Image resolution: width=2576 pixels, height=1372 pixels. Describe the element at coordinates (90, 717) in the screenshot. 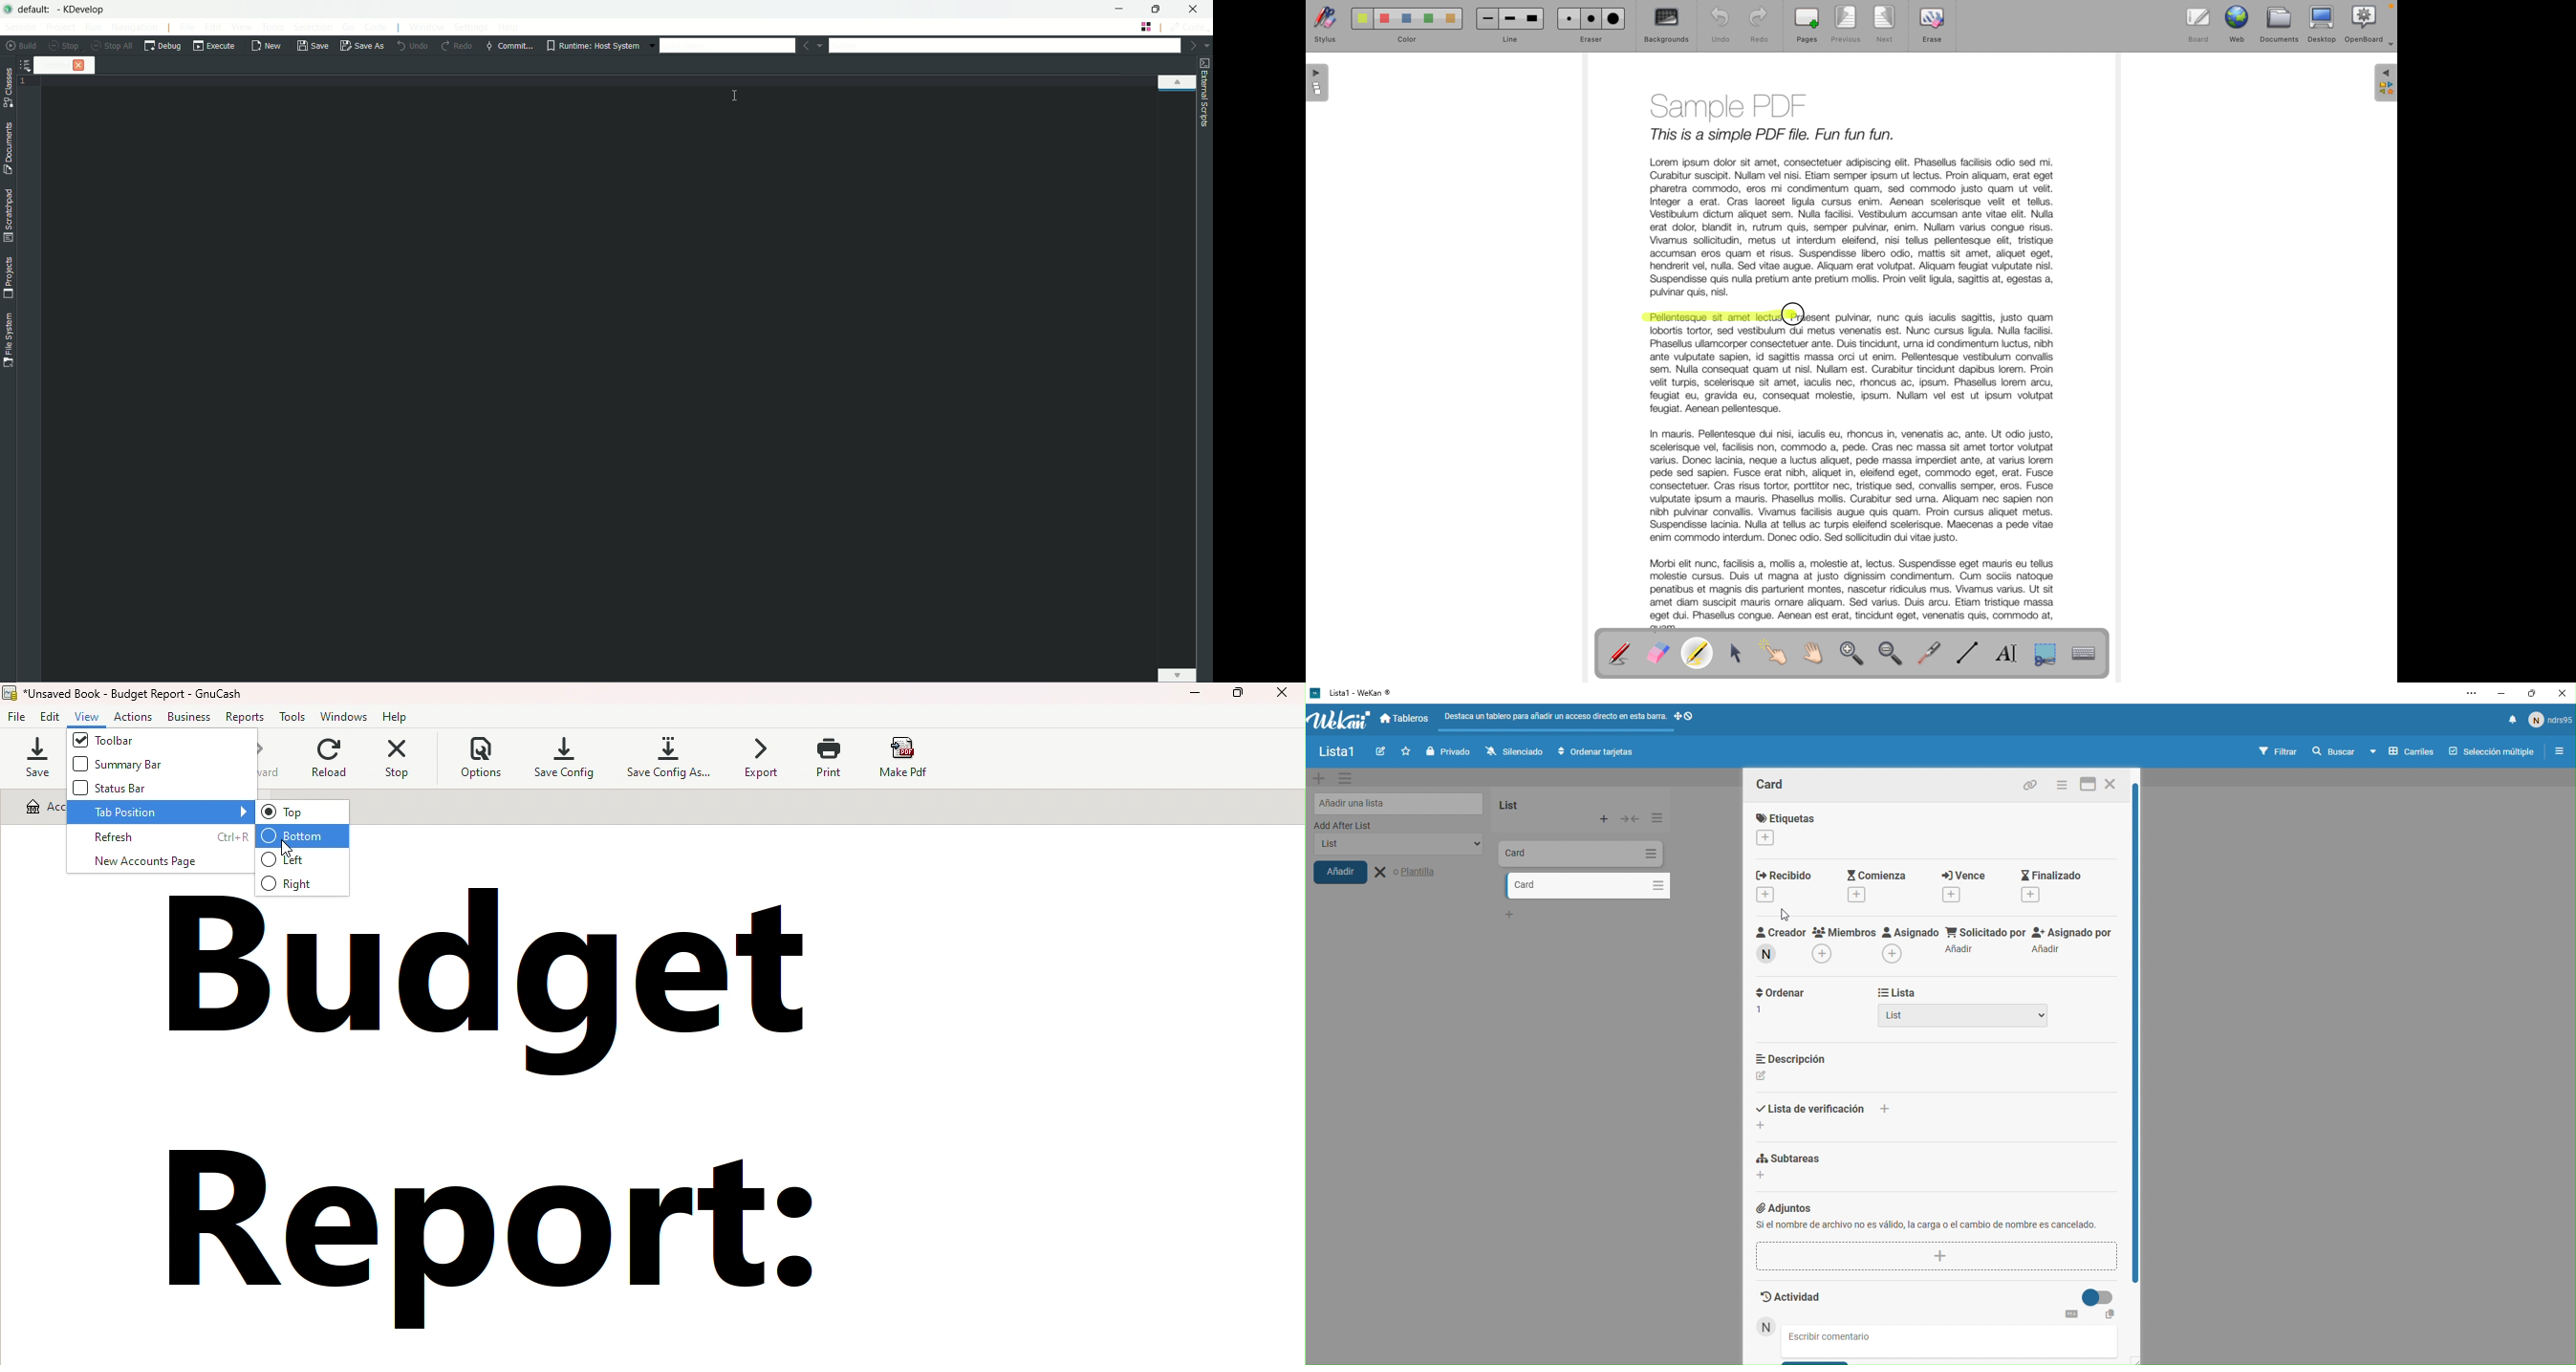

I see `view` at that location.